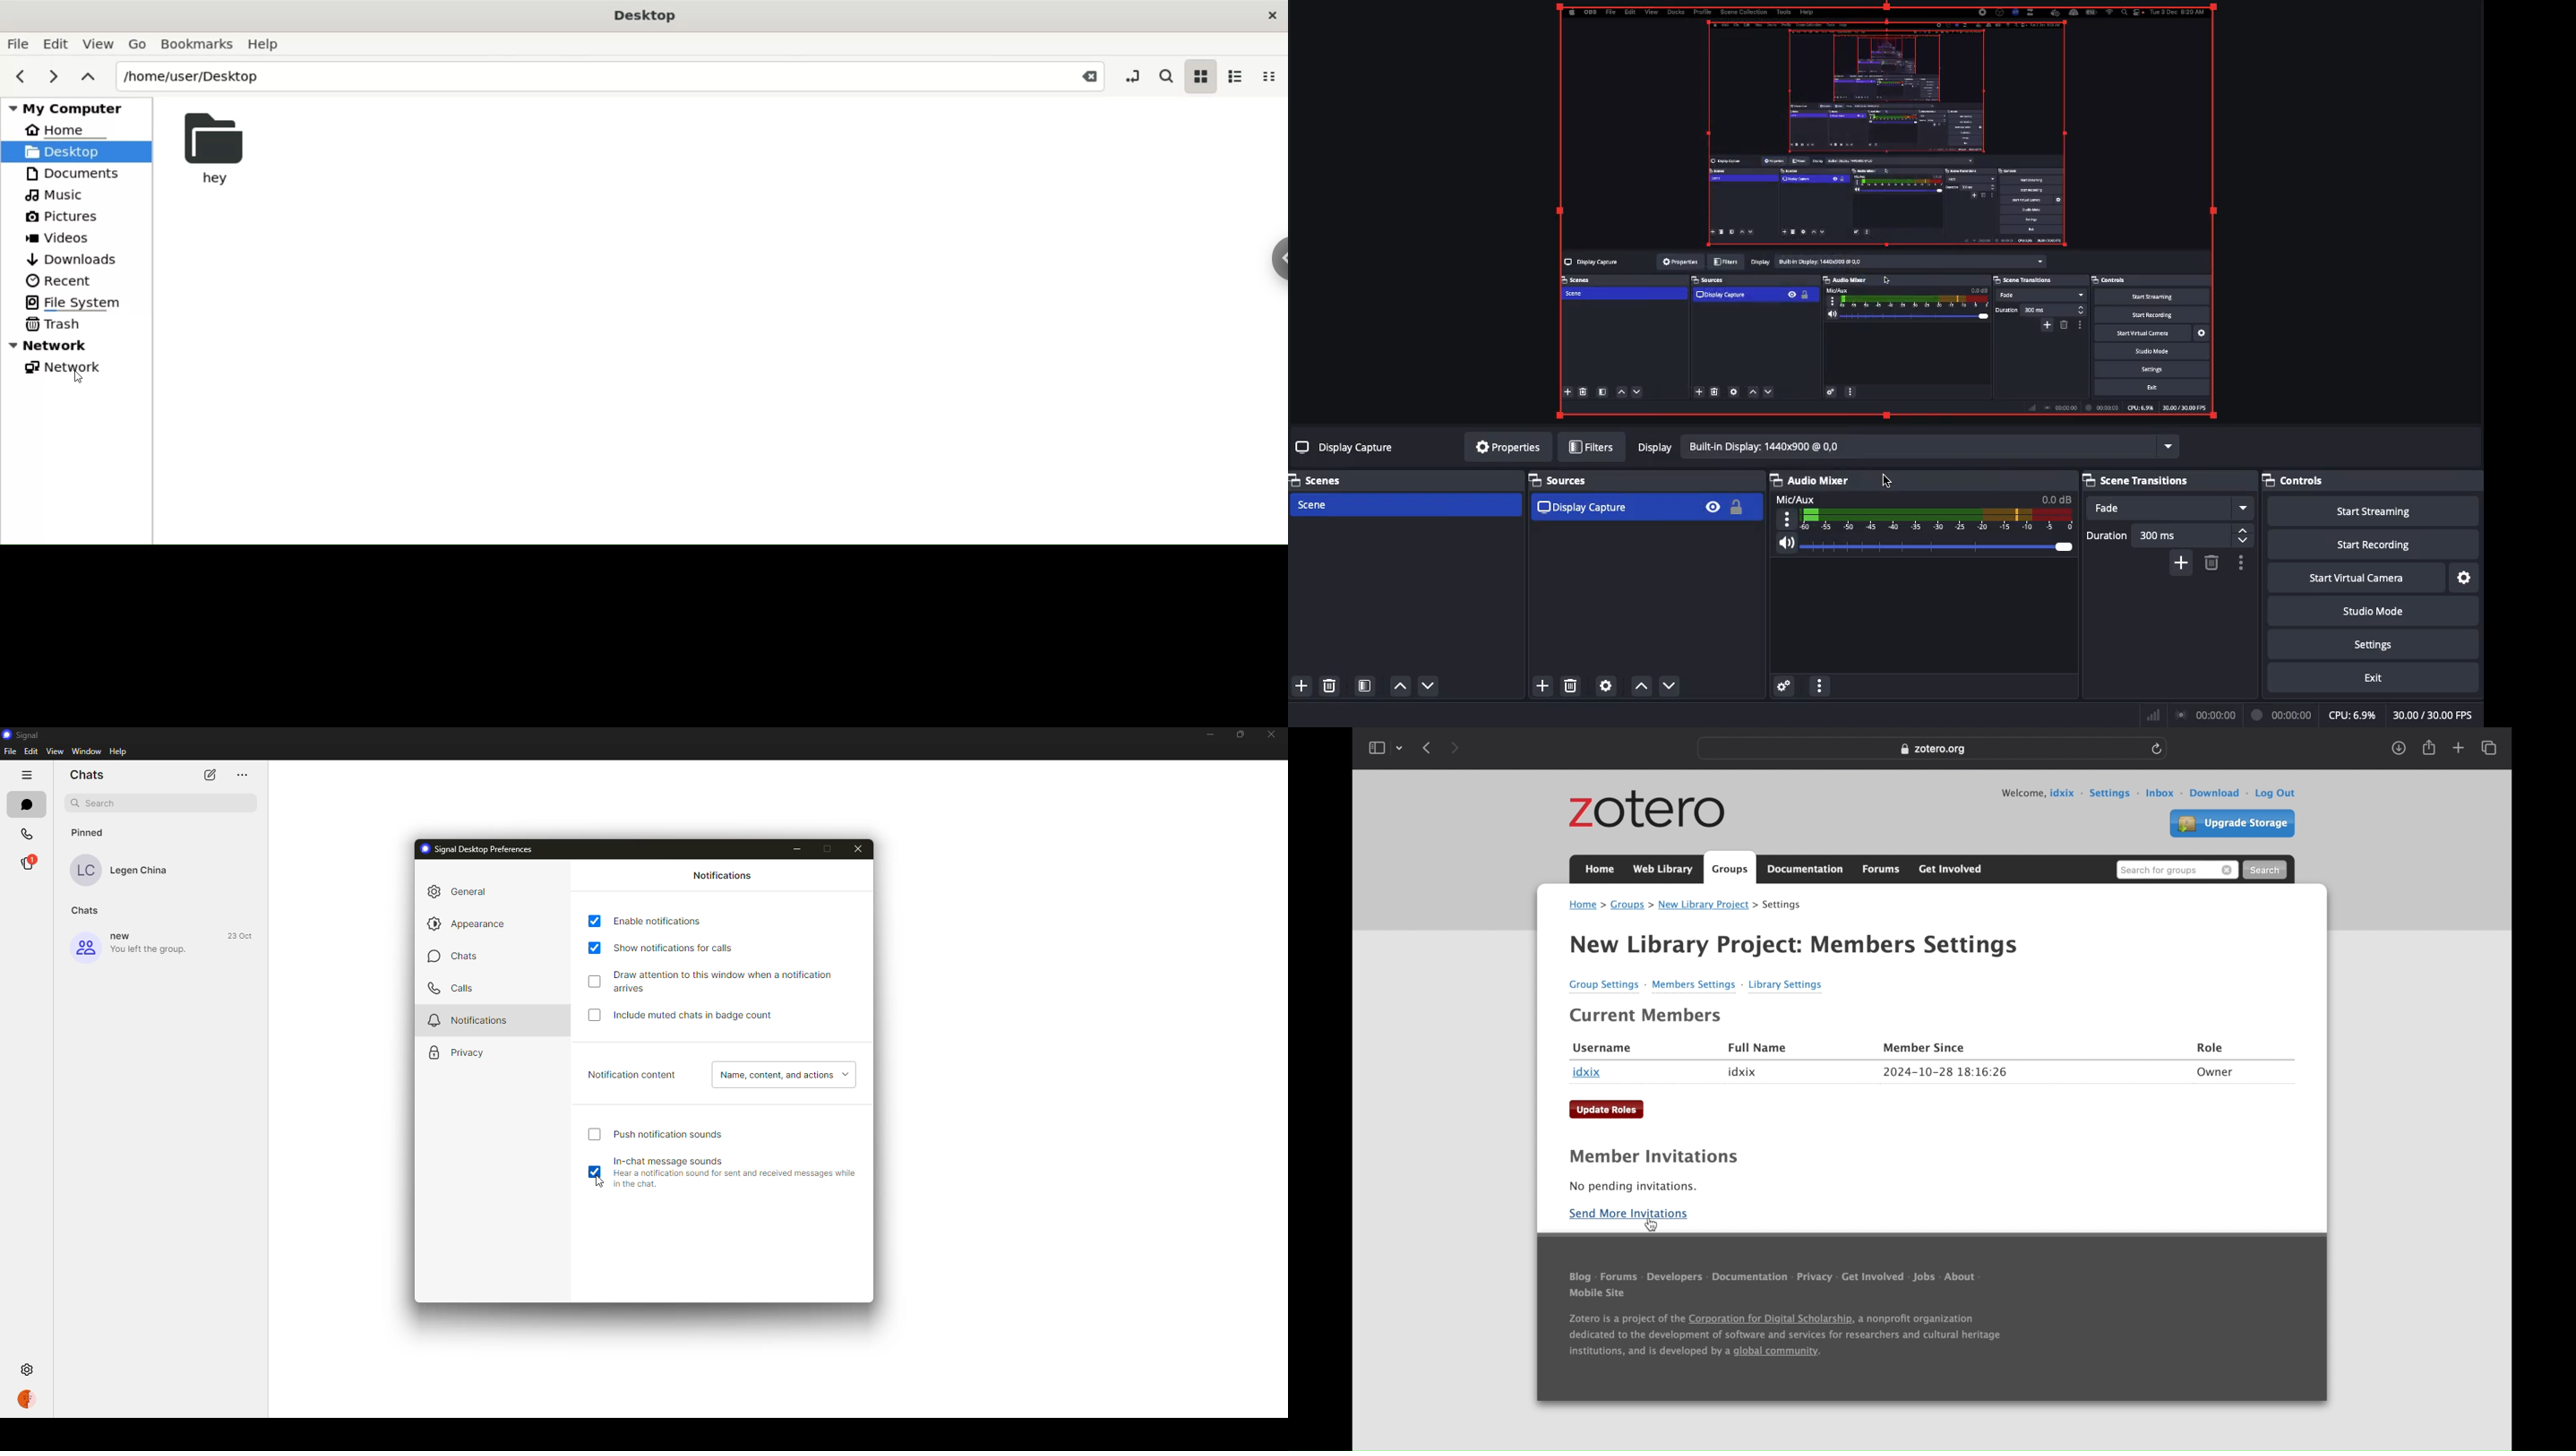  Describe the element at coordinates (150, 950) in the screenshot. I see `You left the group.` at that location.